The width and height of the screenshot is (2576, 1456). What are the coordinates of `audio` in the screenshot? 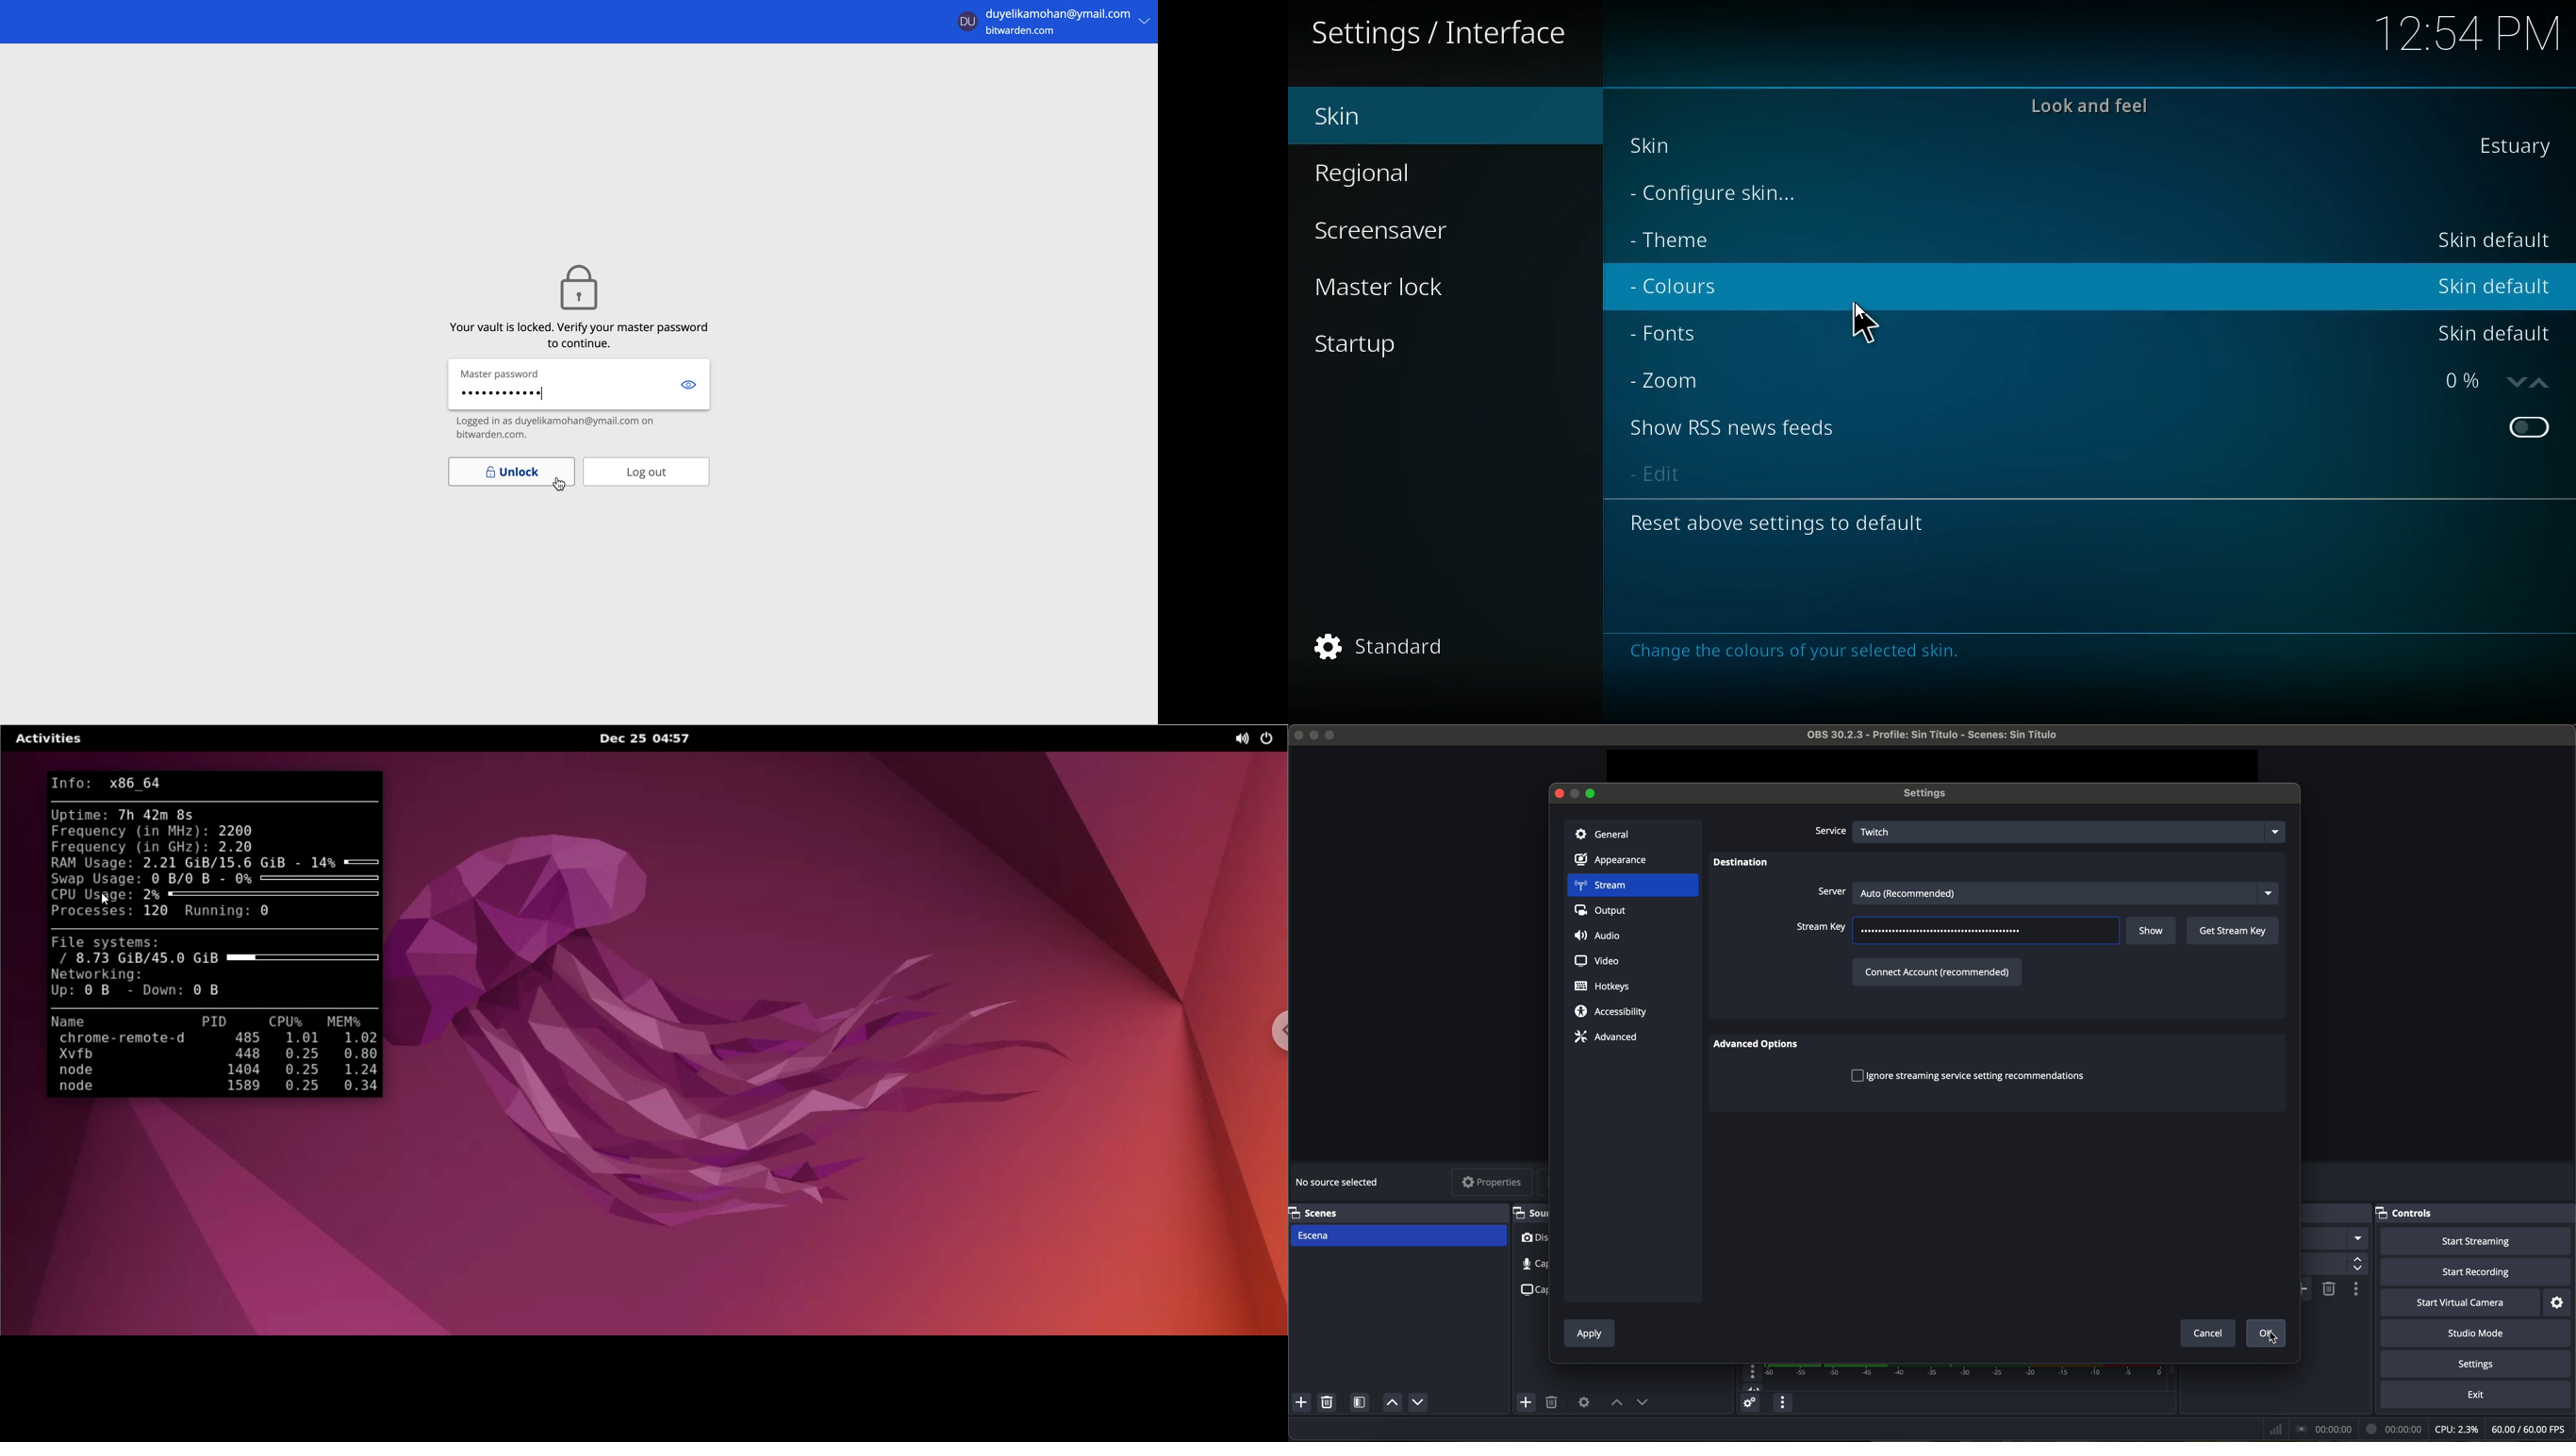 It's located at (1600, 937).